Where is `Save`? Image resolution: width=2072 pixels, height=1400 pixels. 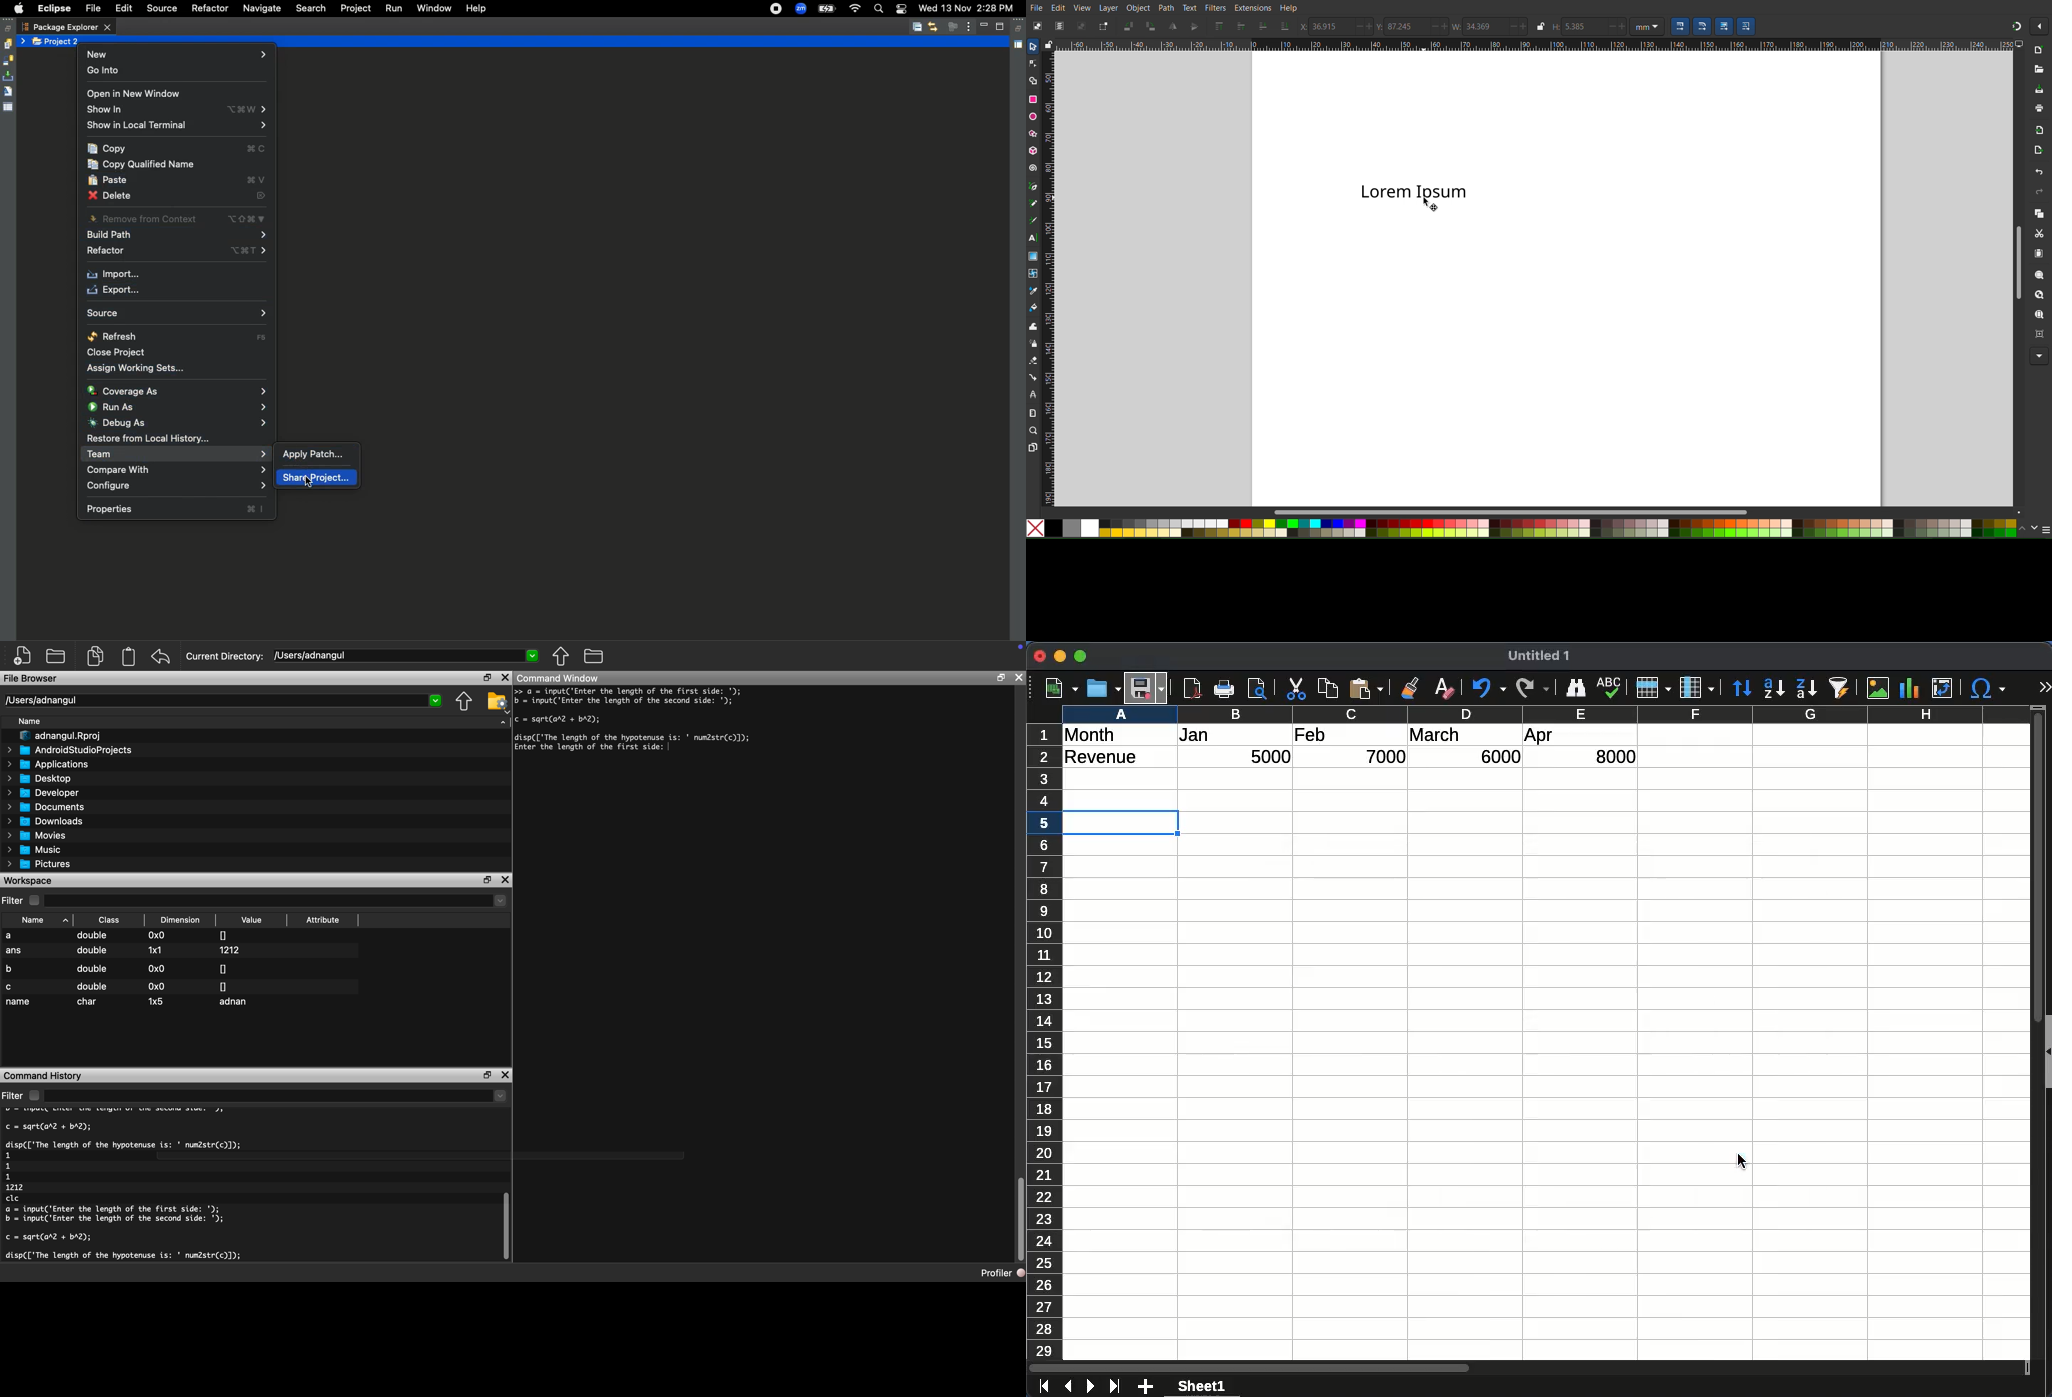 Save is located at coordinates (1147, 687).